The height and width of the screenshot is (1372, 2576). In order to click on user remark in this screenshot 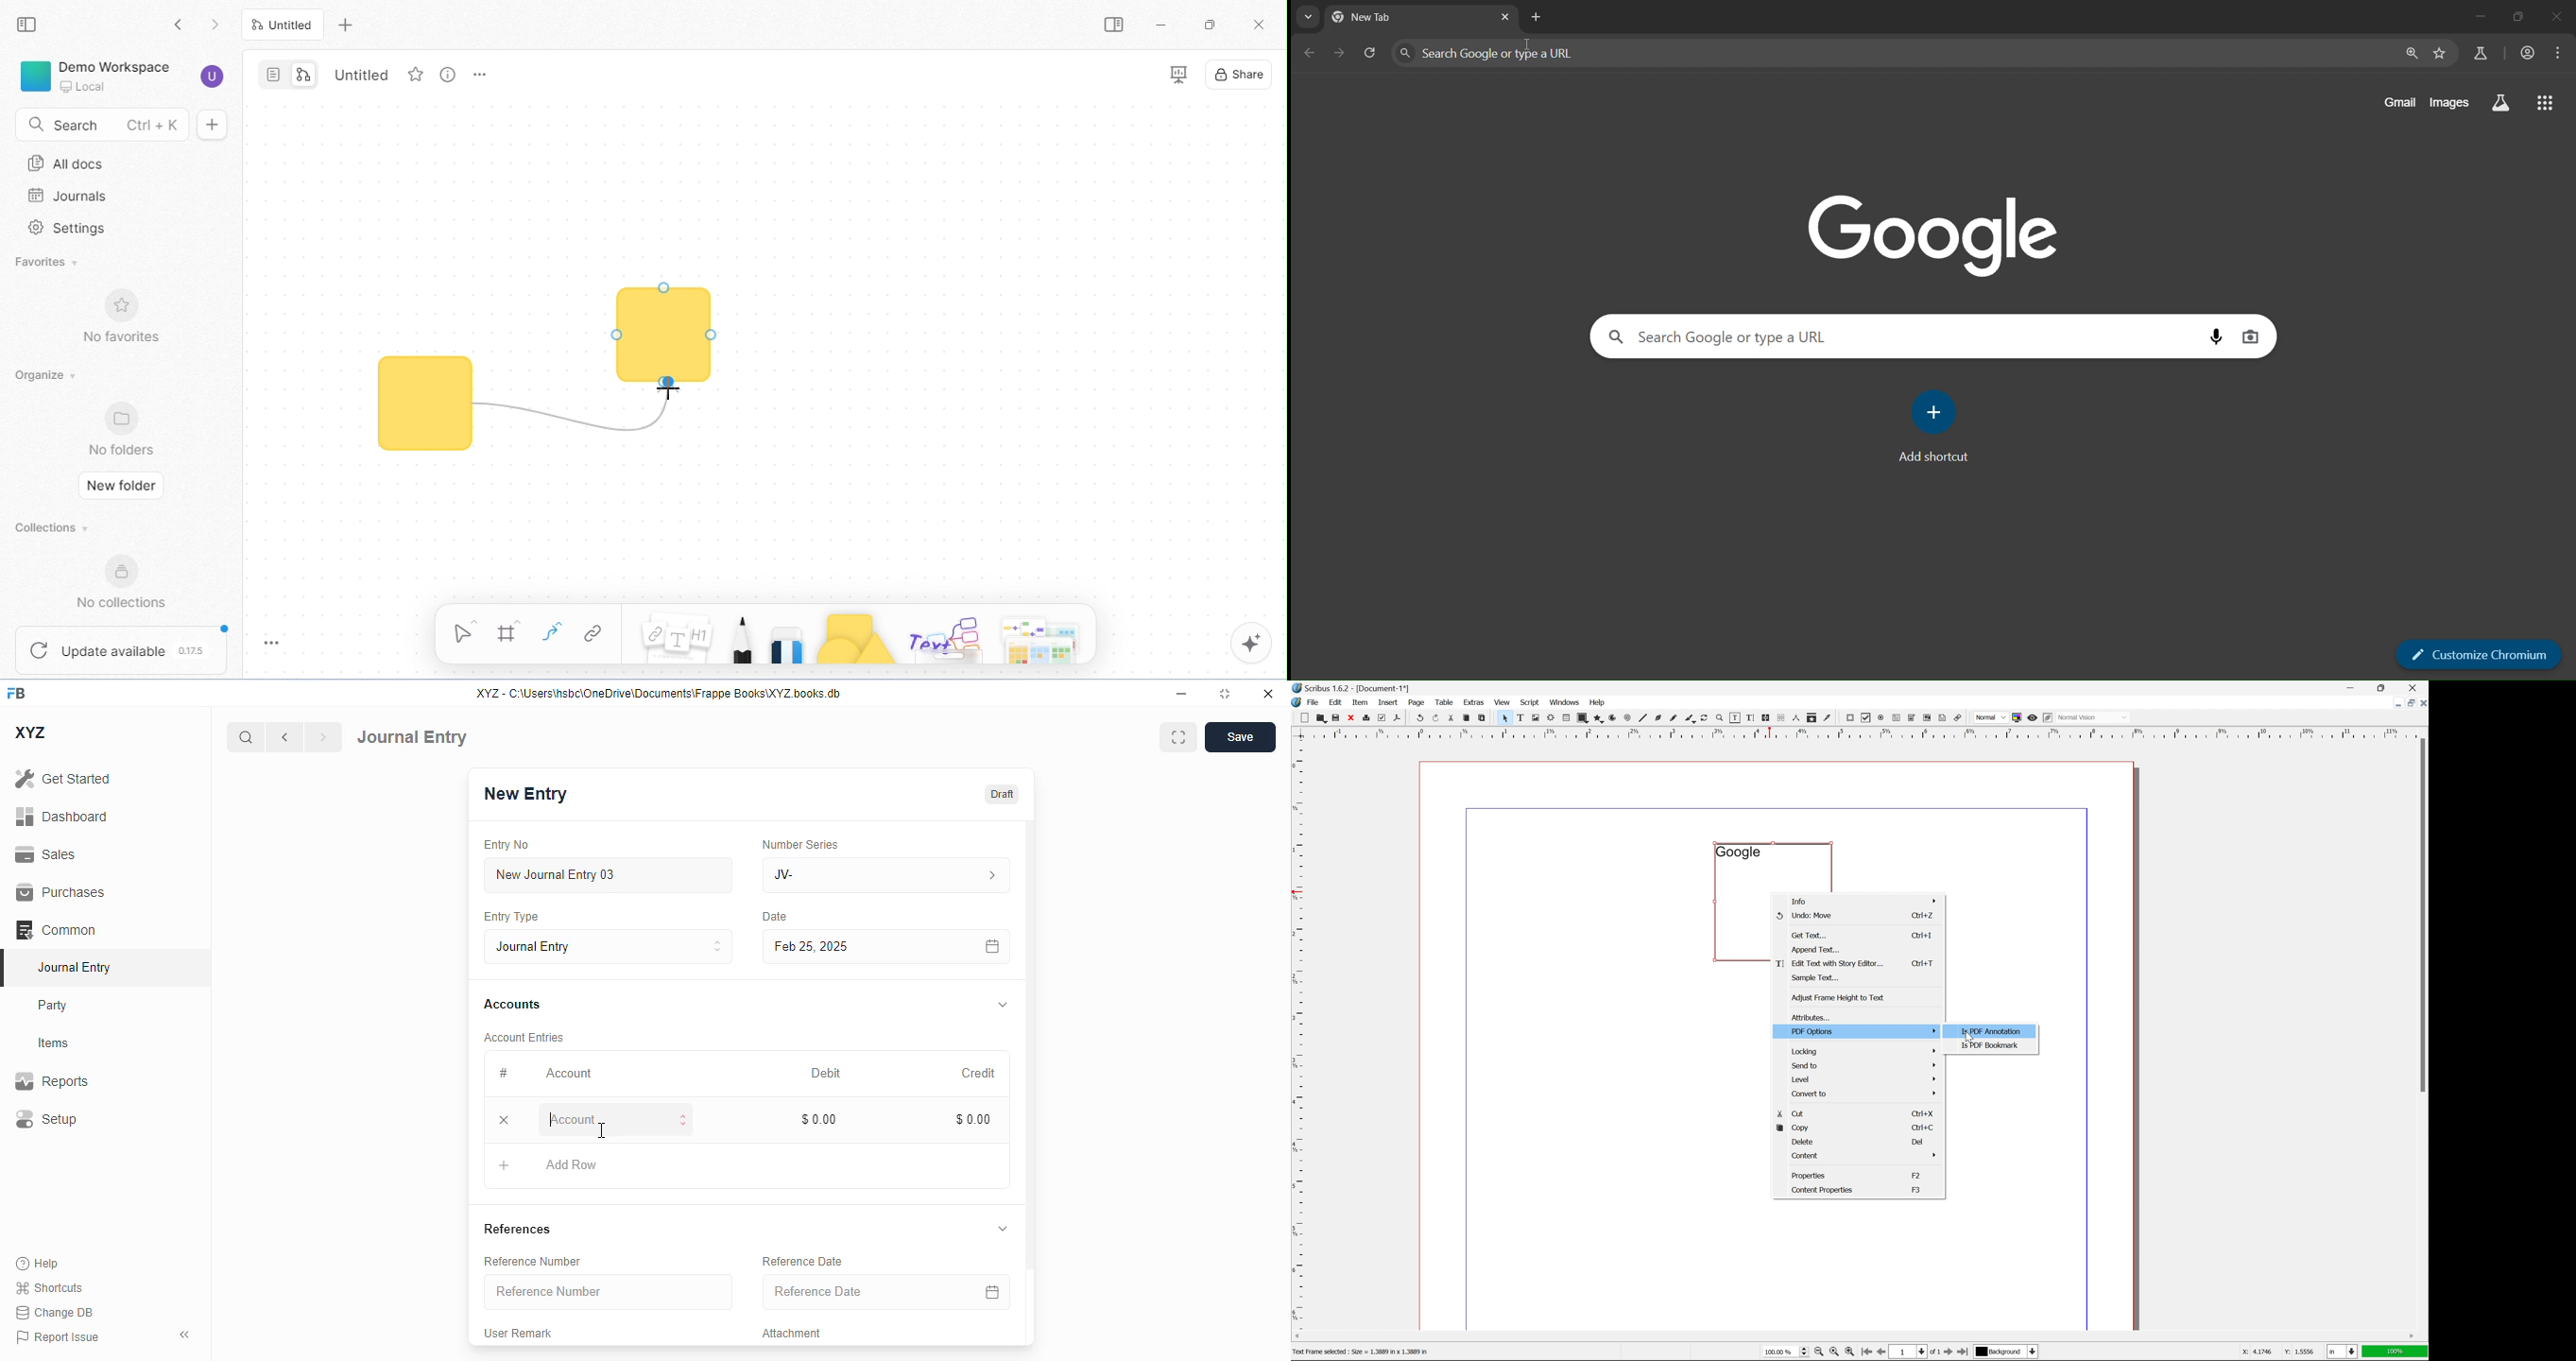, I will do `click(517, 1333)`.